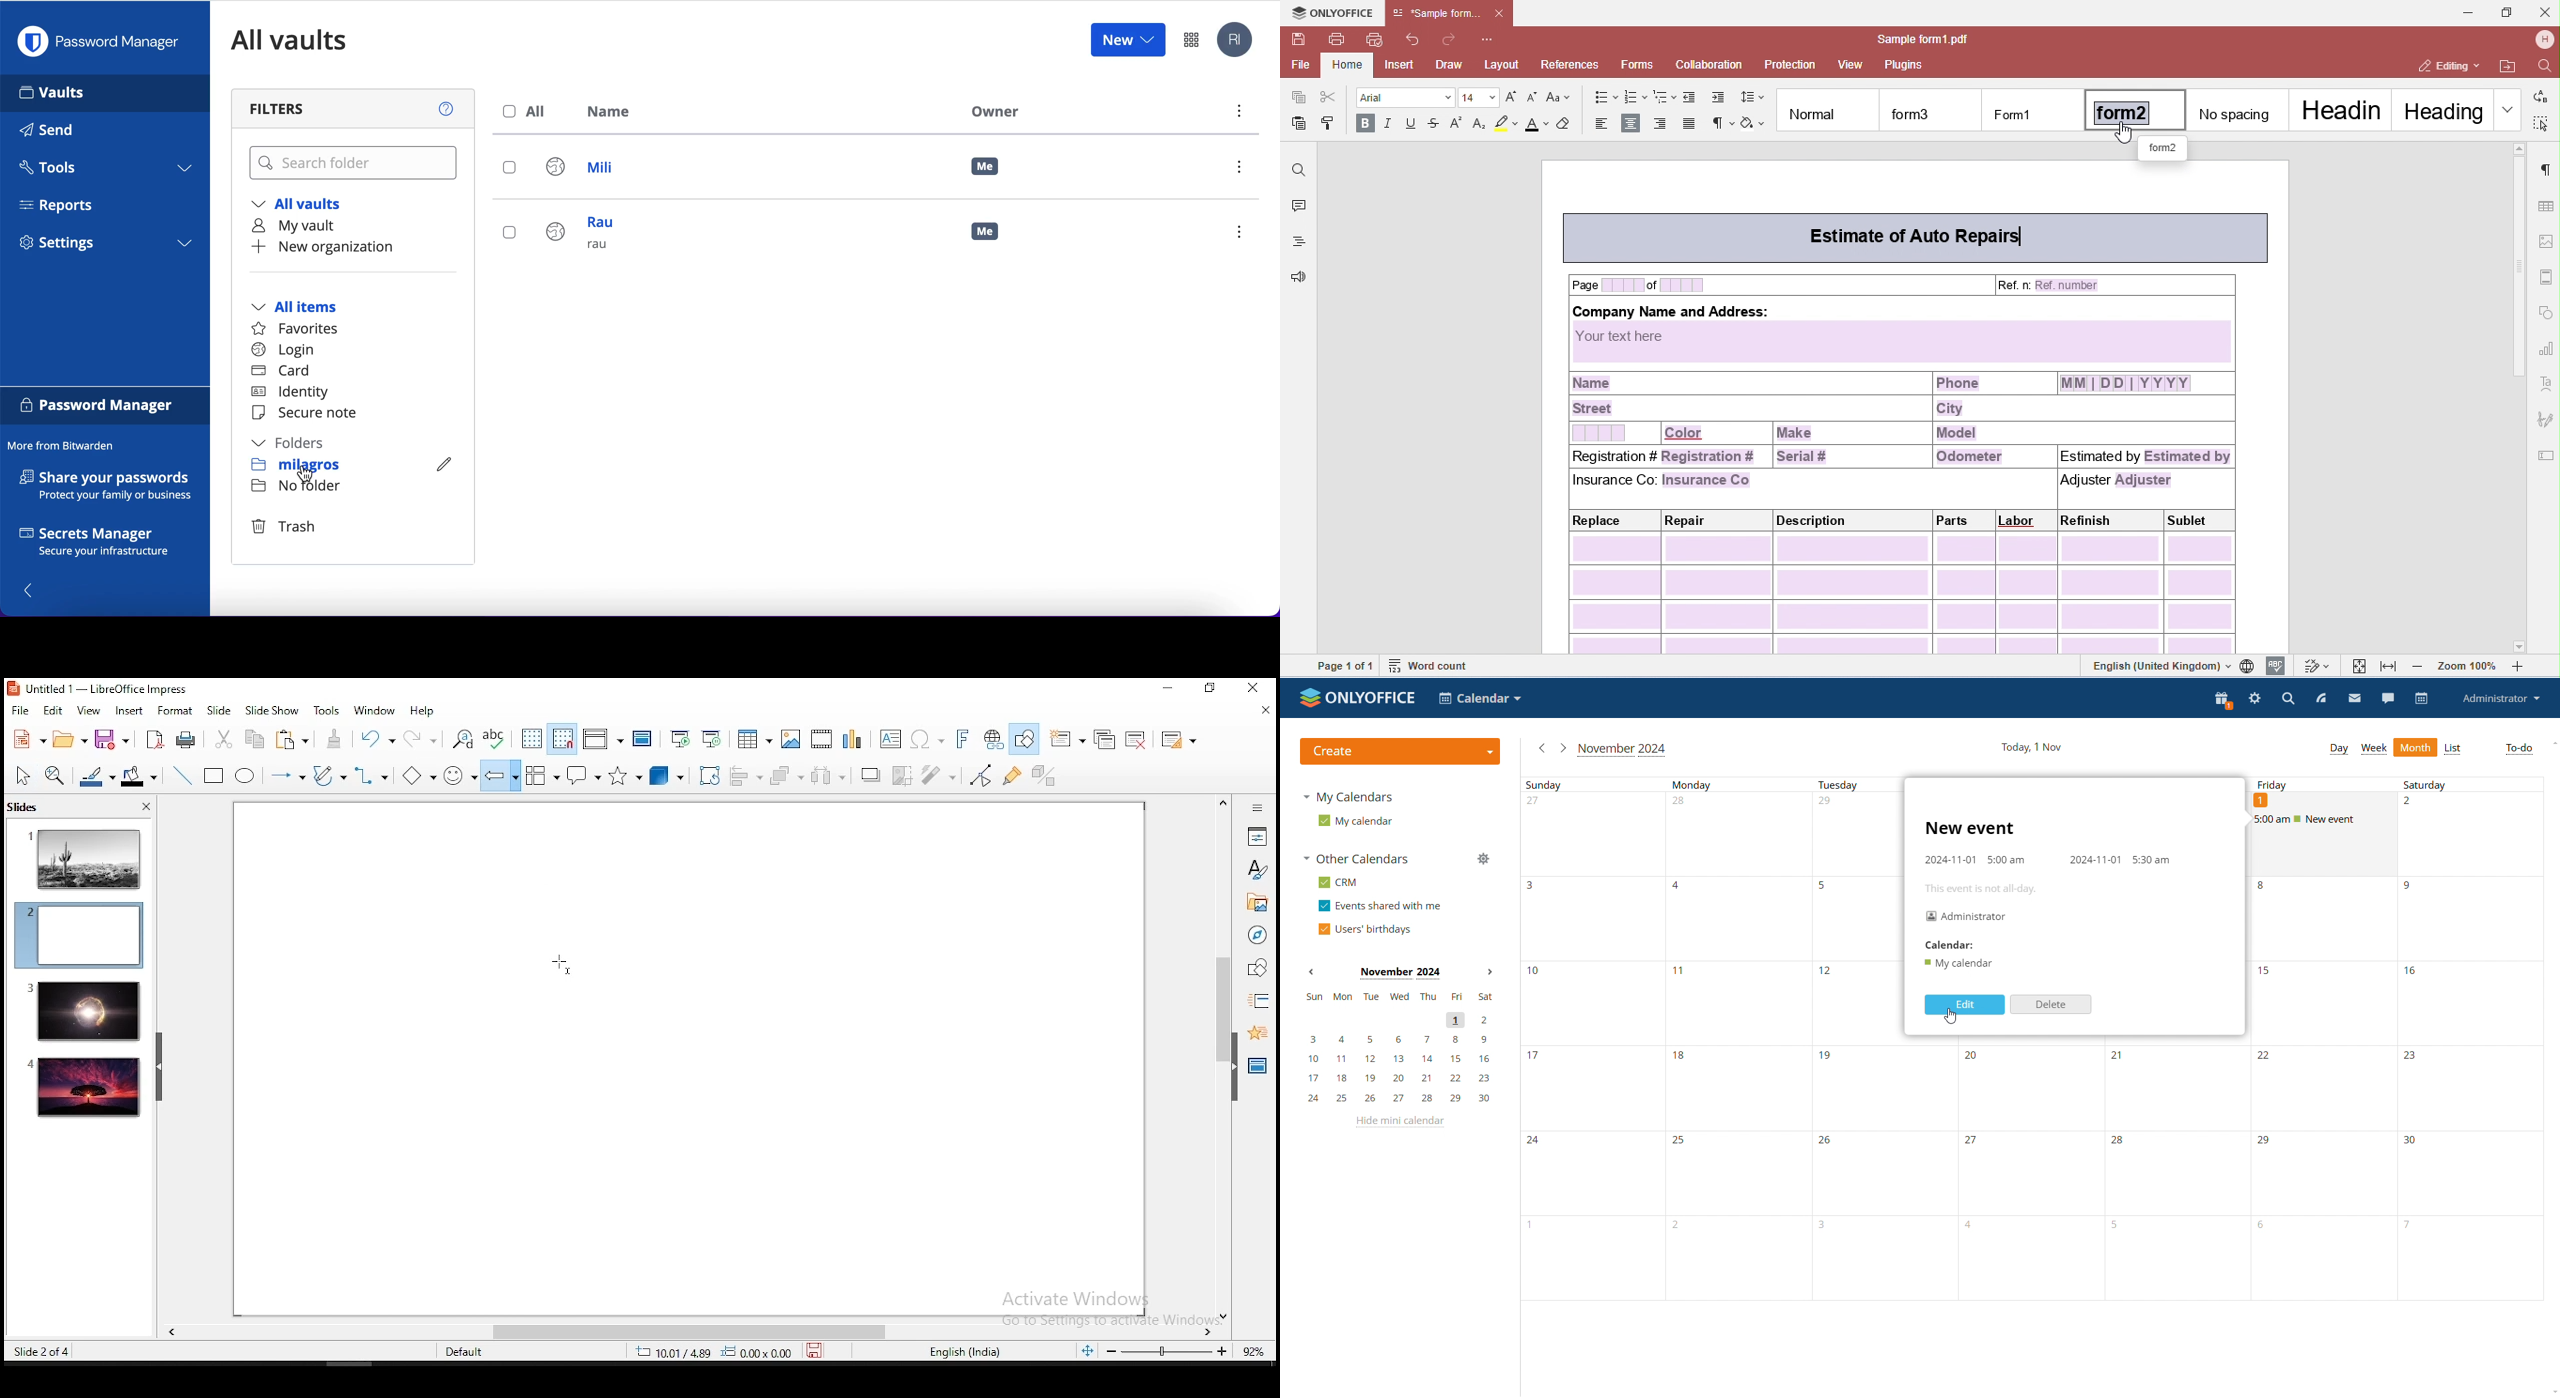  I want to click on pen, so click(441, 463).